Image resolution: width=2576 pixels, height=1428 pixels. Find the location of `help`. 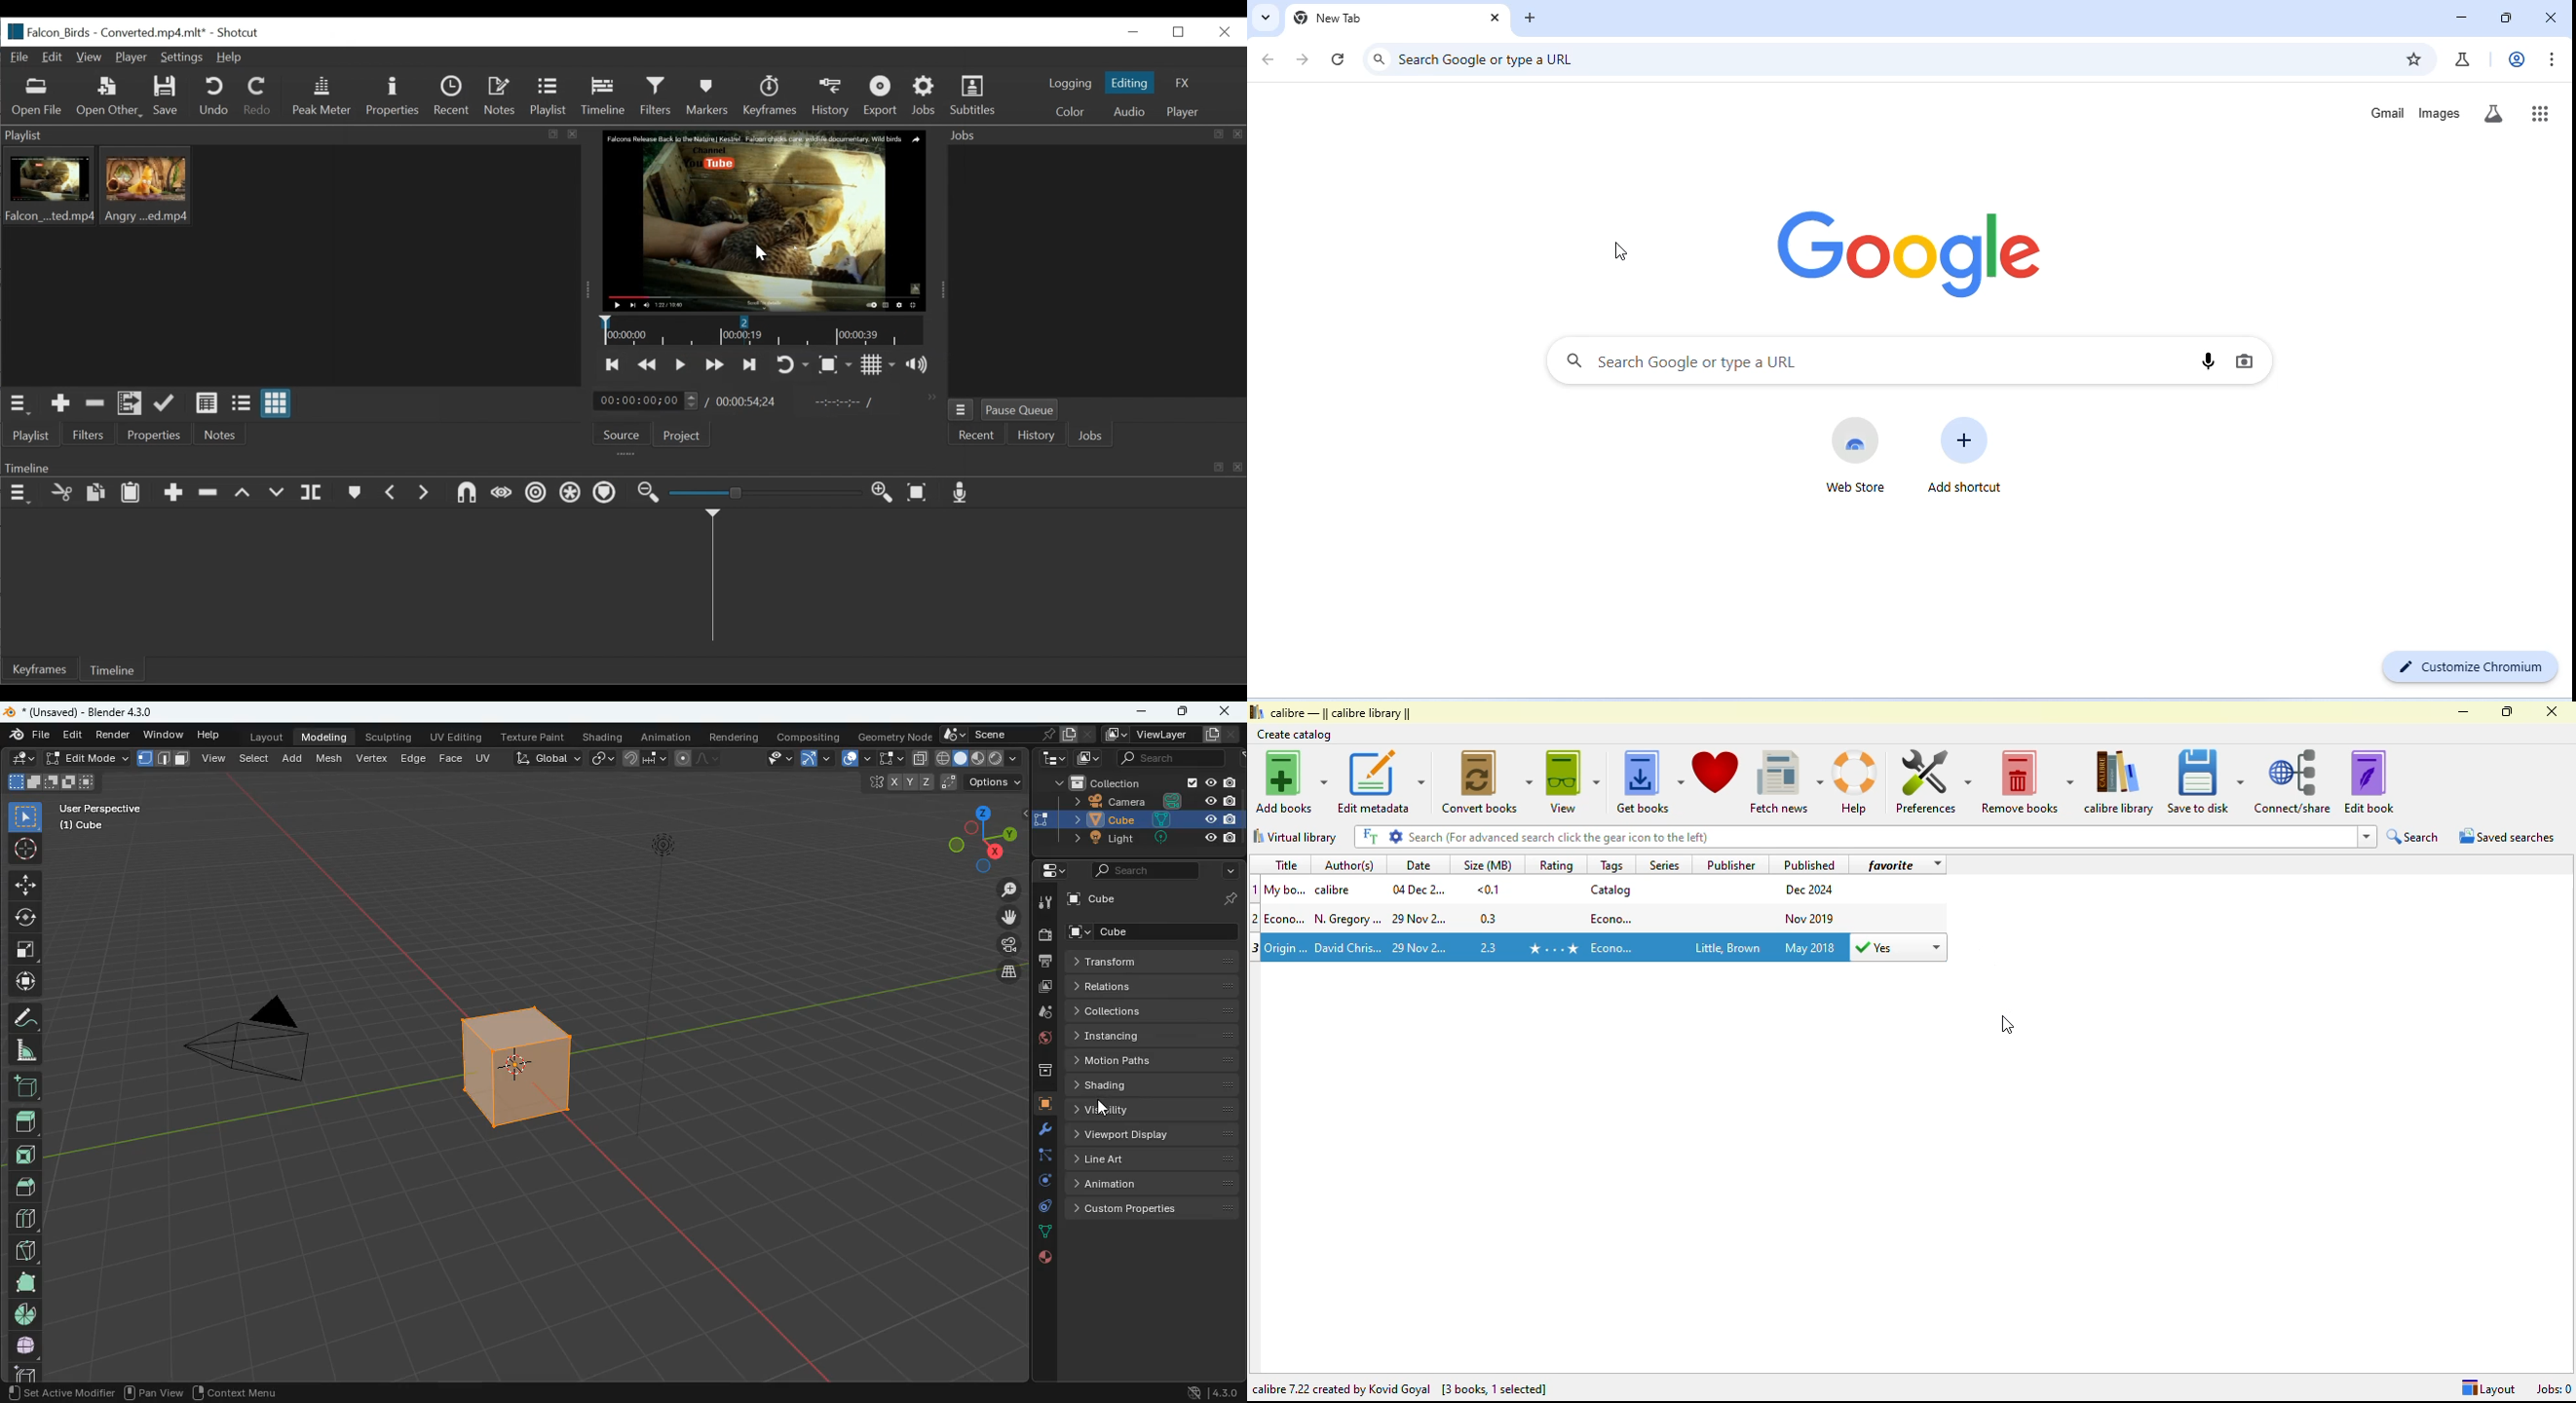

help is located at coordinates (1855, 783).